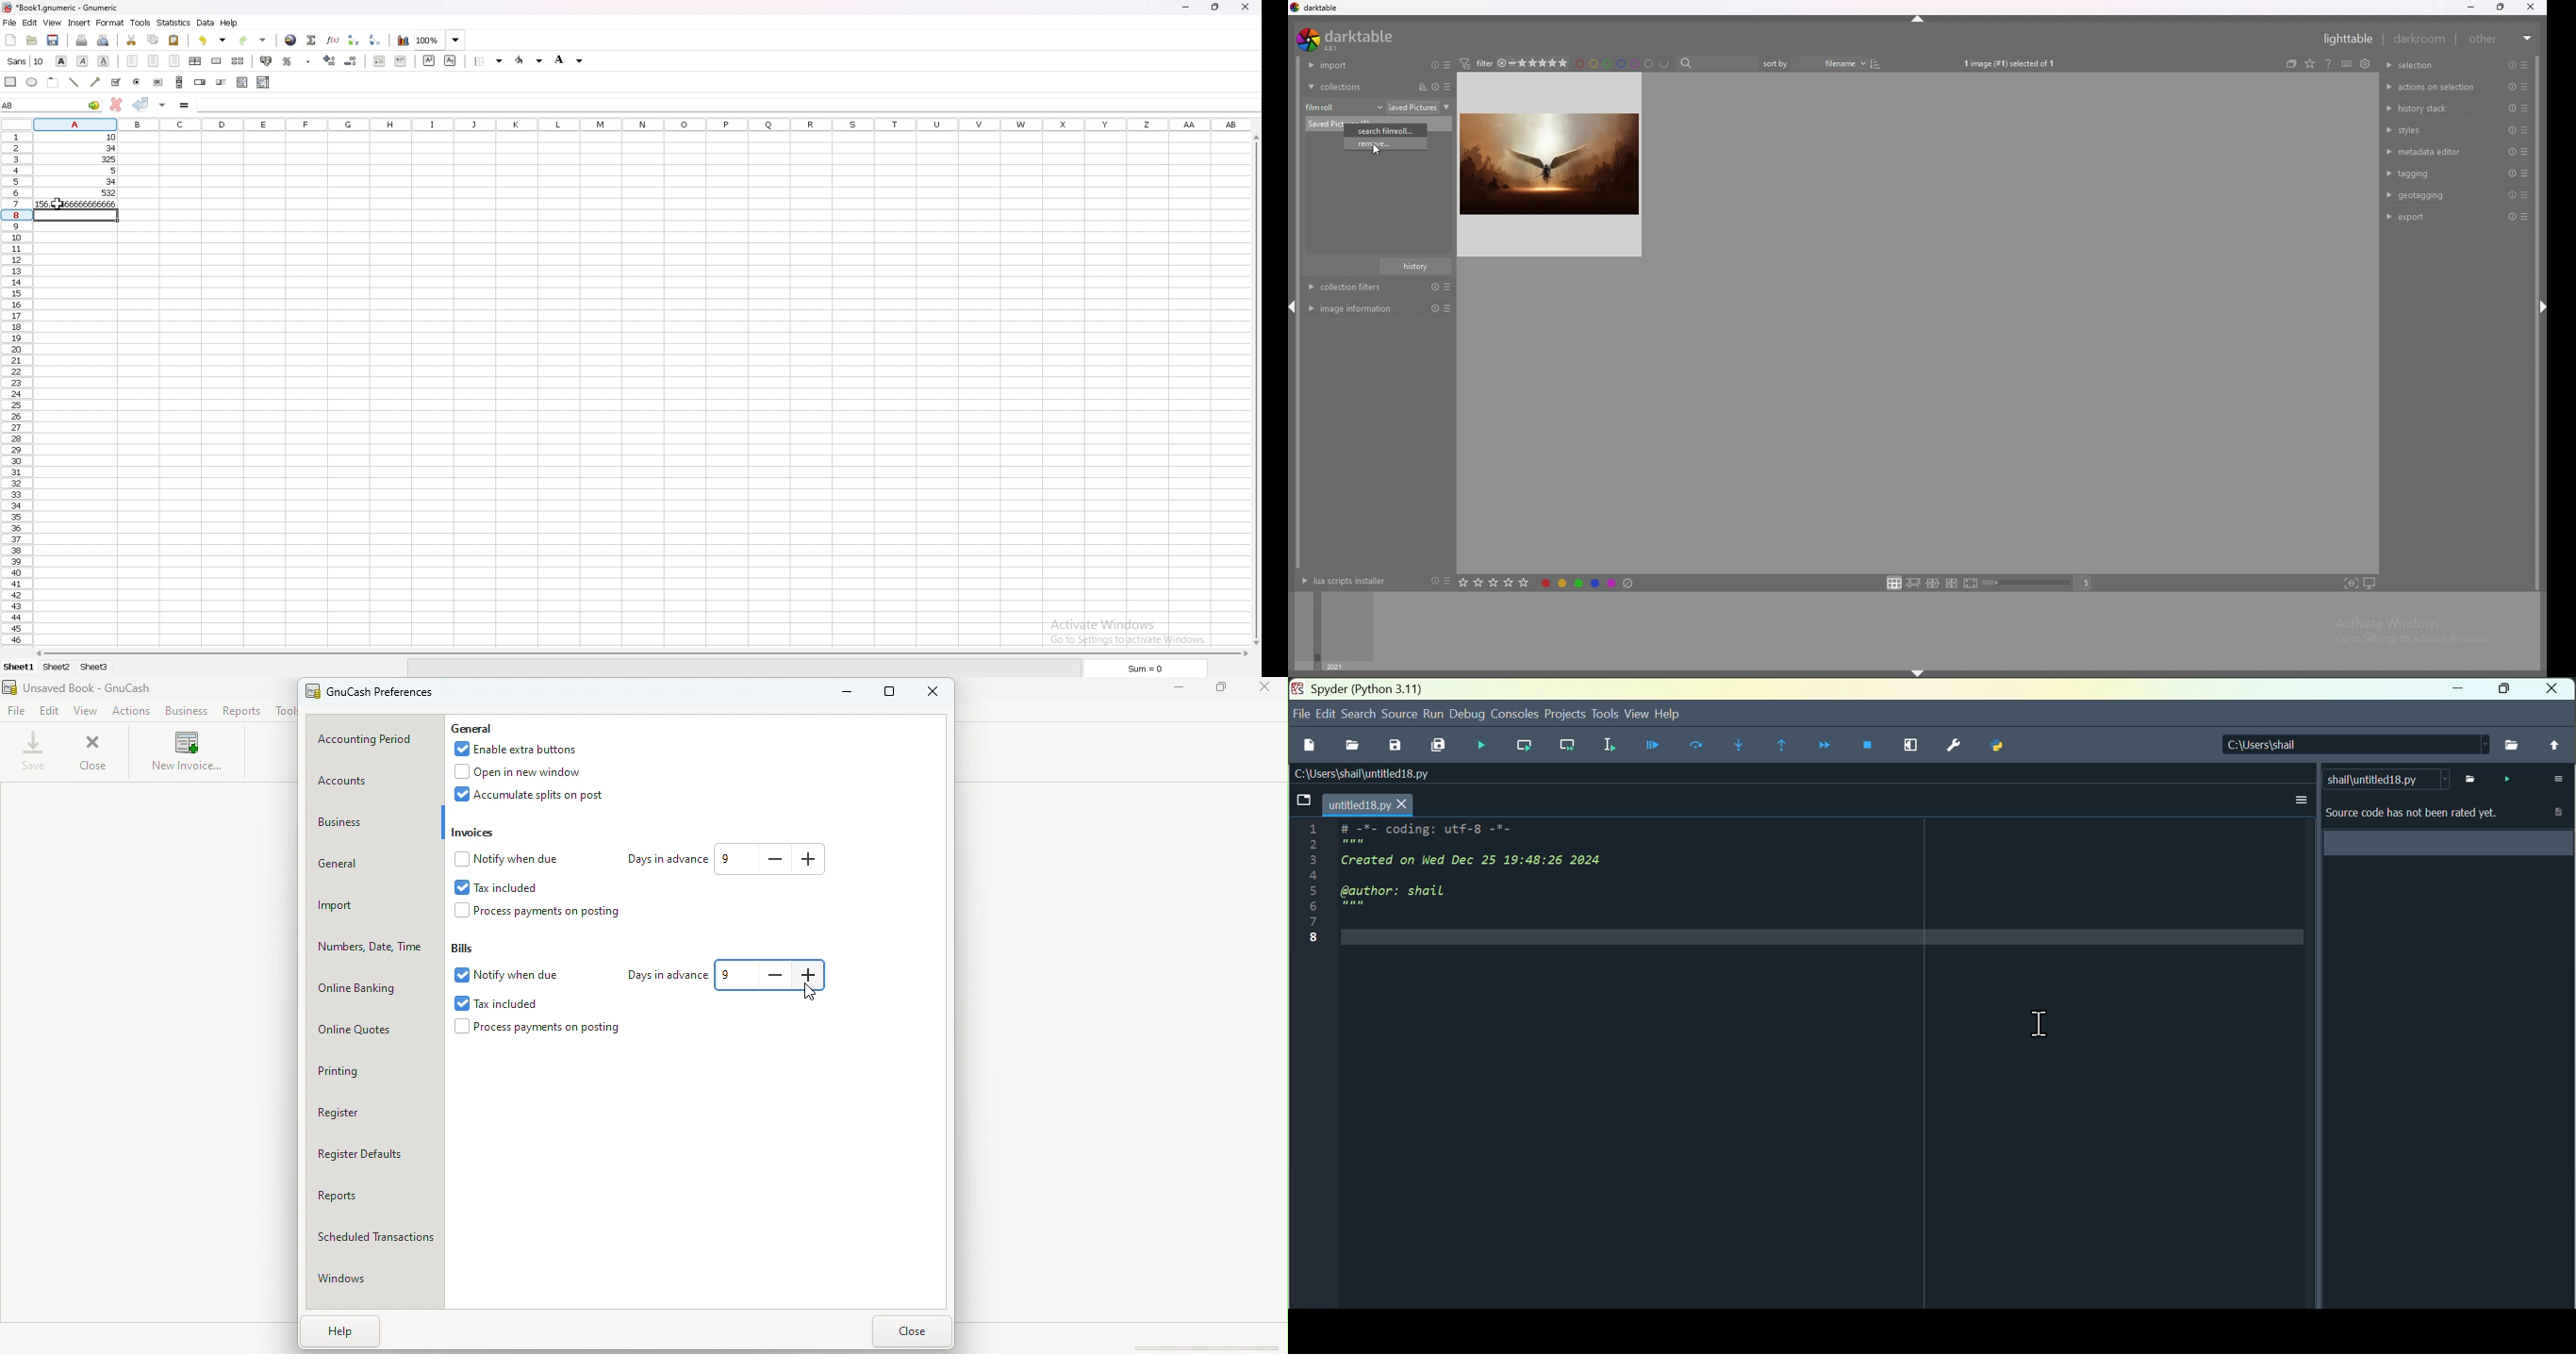 This screenshot has width=2576, height=1372. I want to click on Tools, so click(1605, 719).